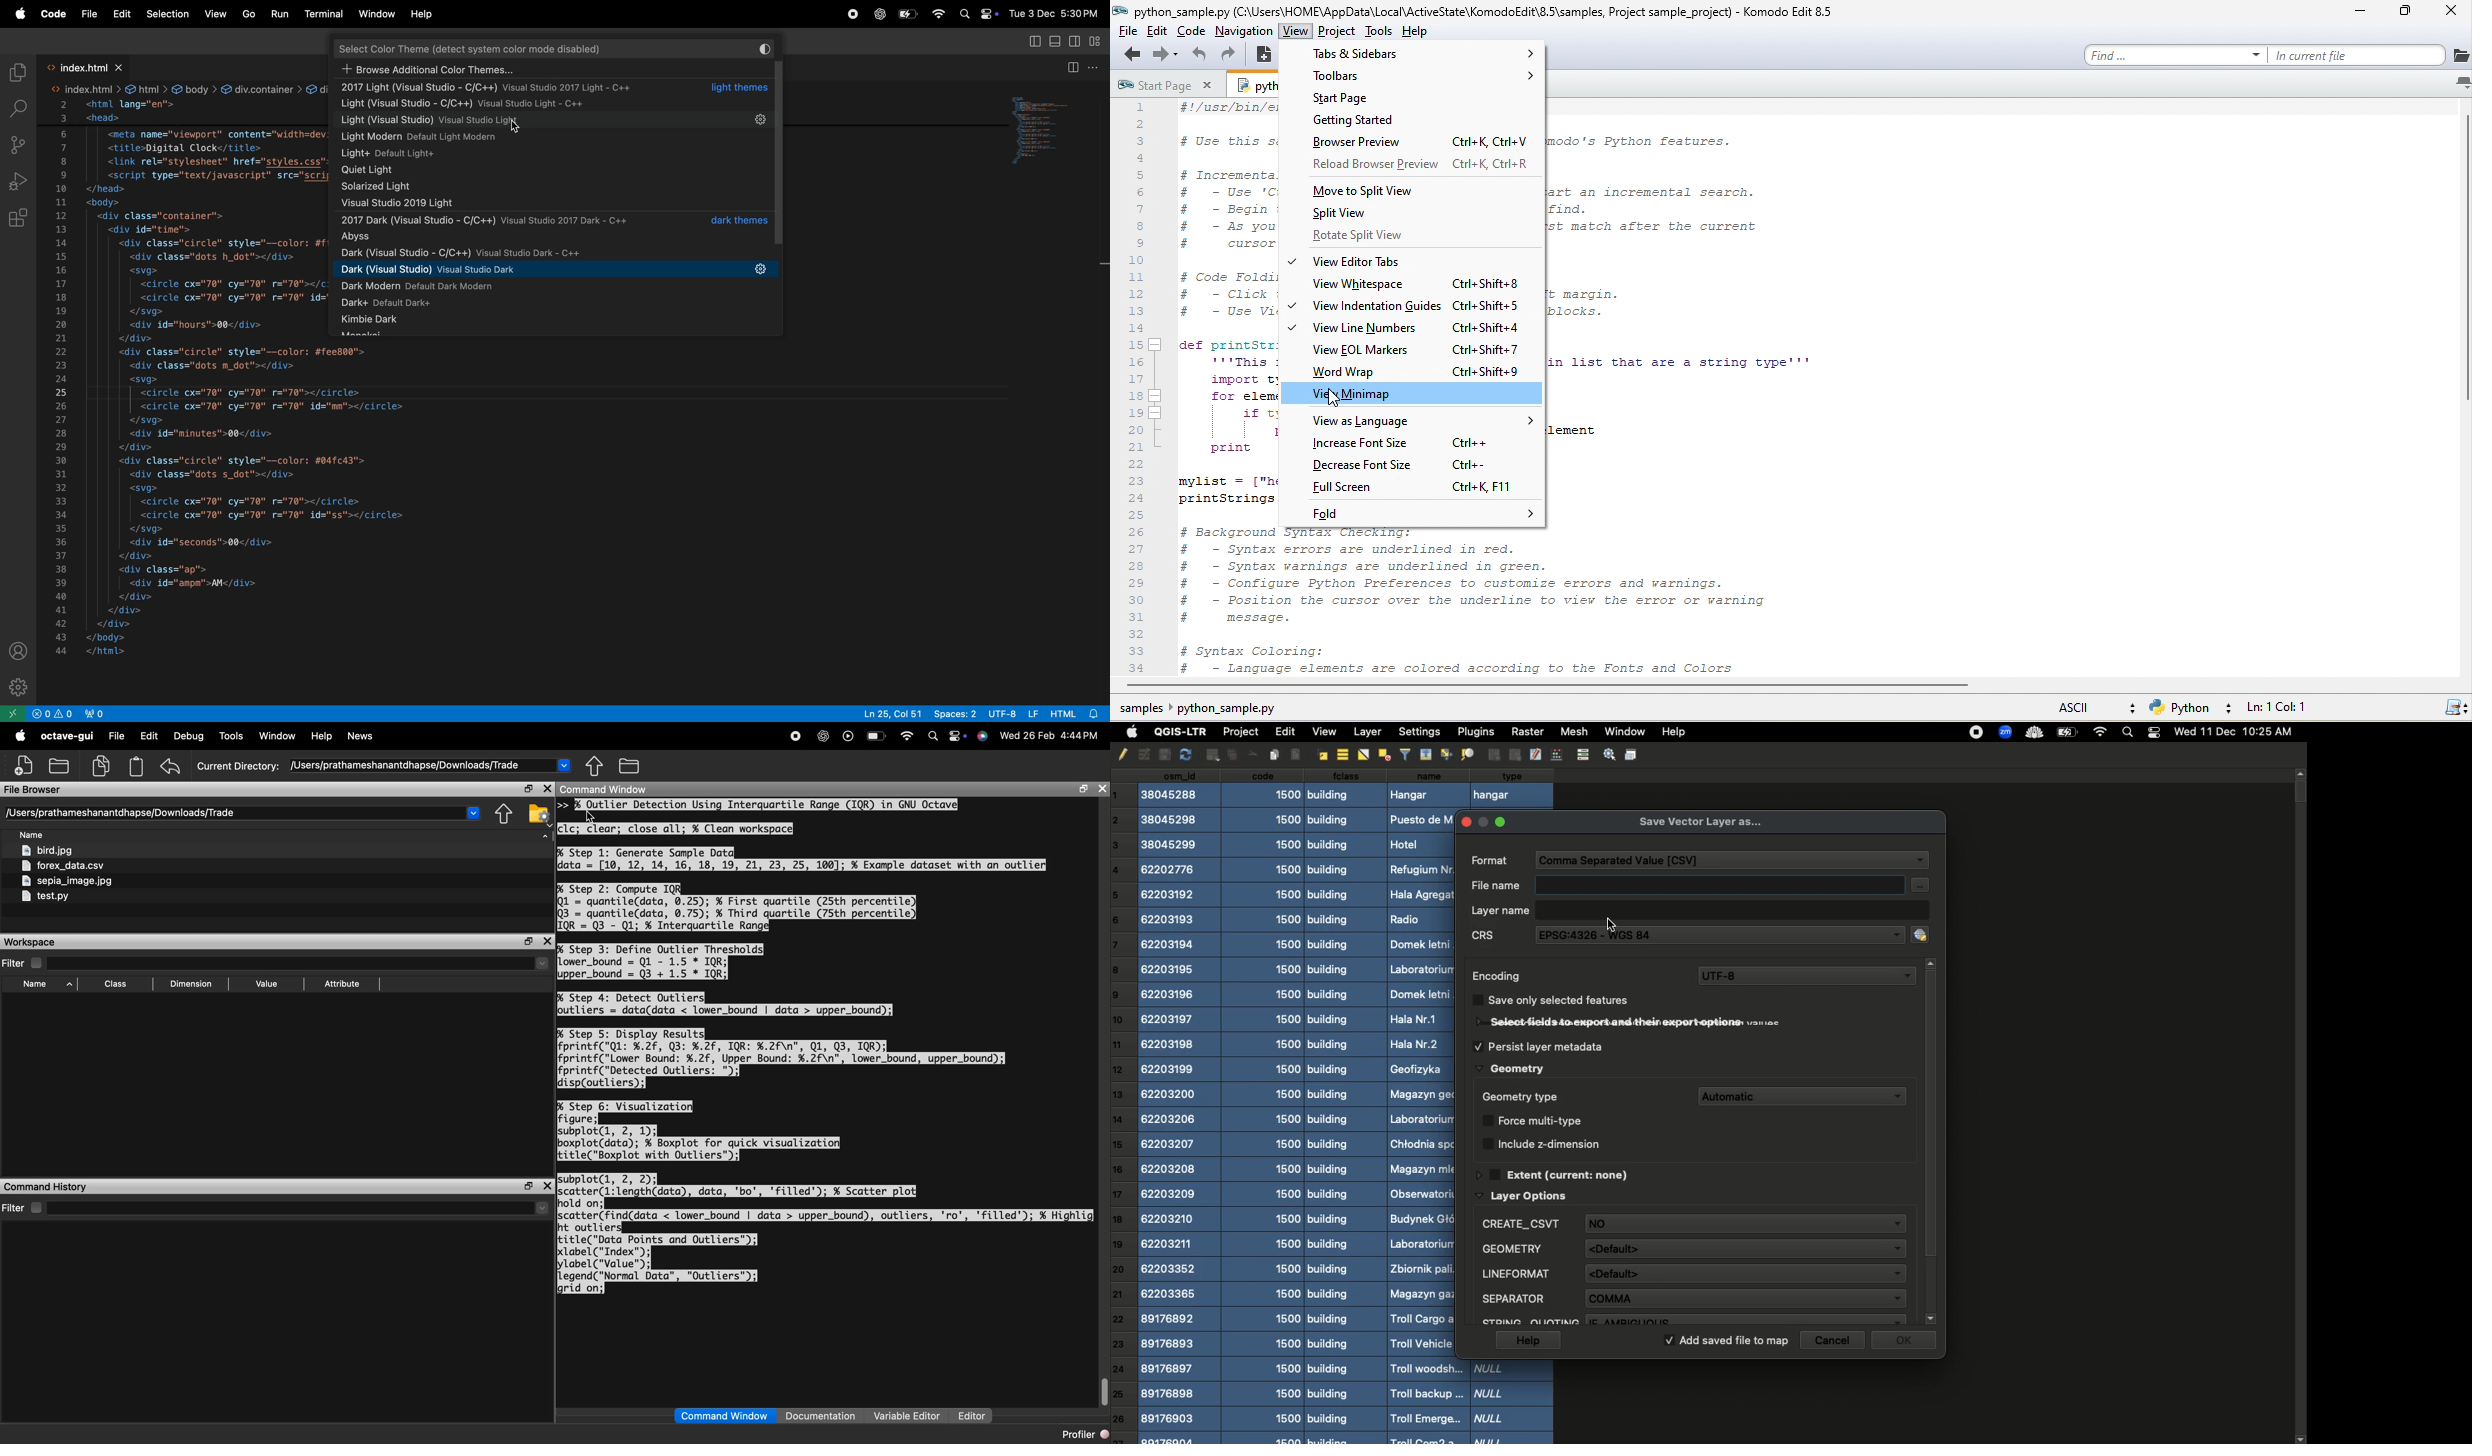  What do you see at coordinates (595, 766) in the screenshot?
I see `share` at bounding box center [595, 766].